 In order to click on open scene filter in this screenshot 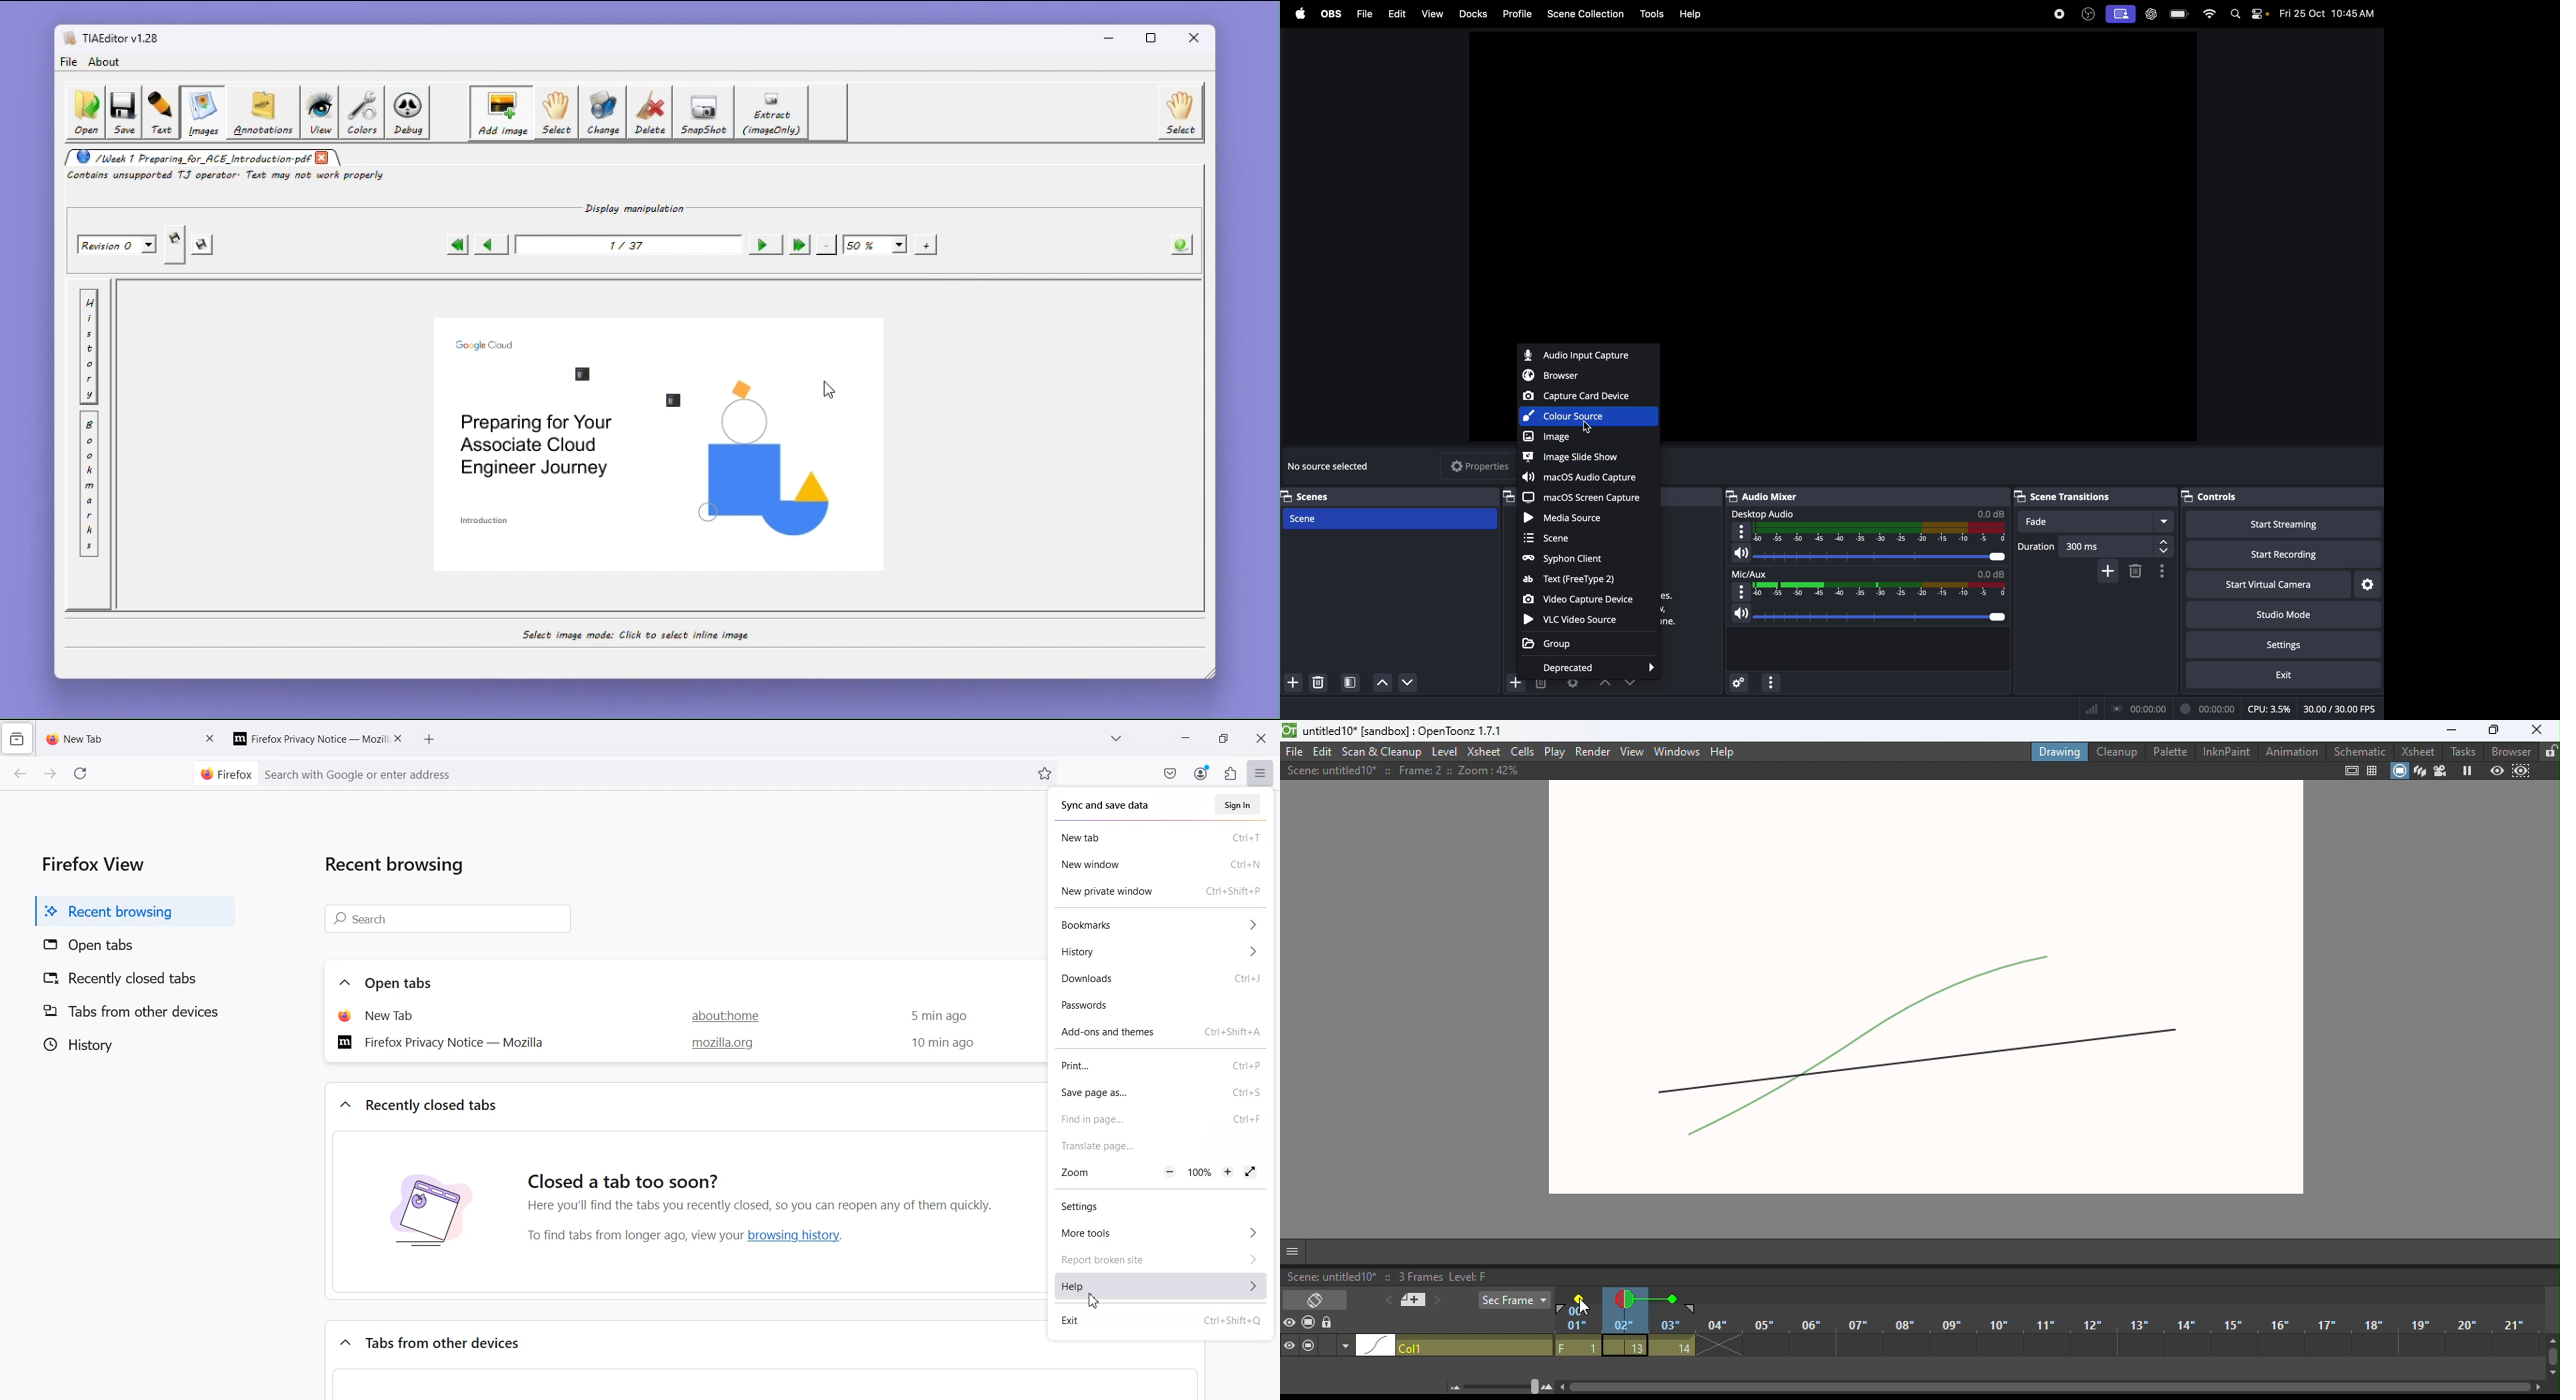, I will do `click(1352, 682)`.